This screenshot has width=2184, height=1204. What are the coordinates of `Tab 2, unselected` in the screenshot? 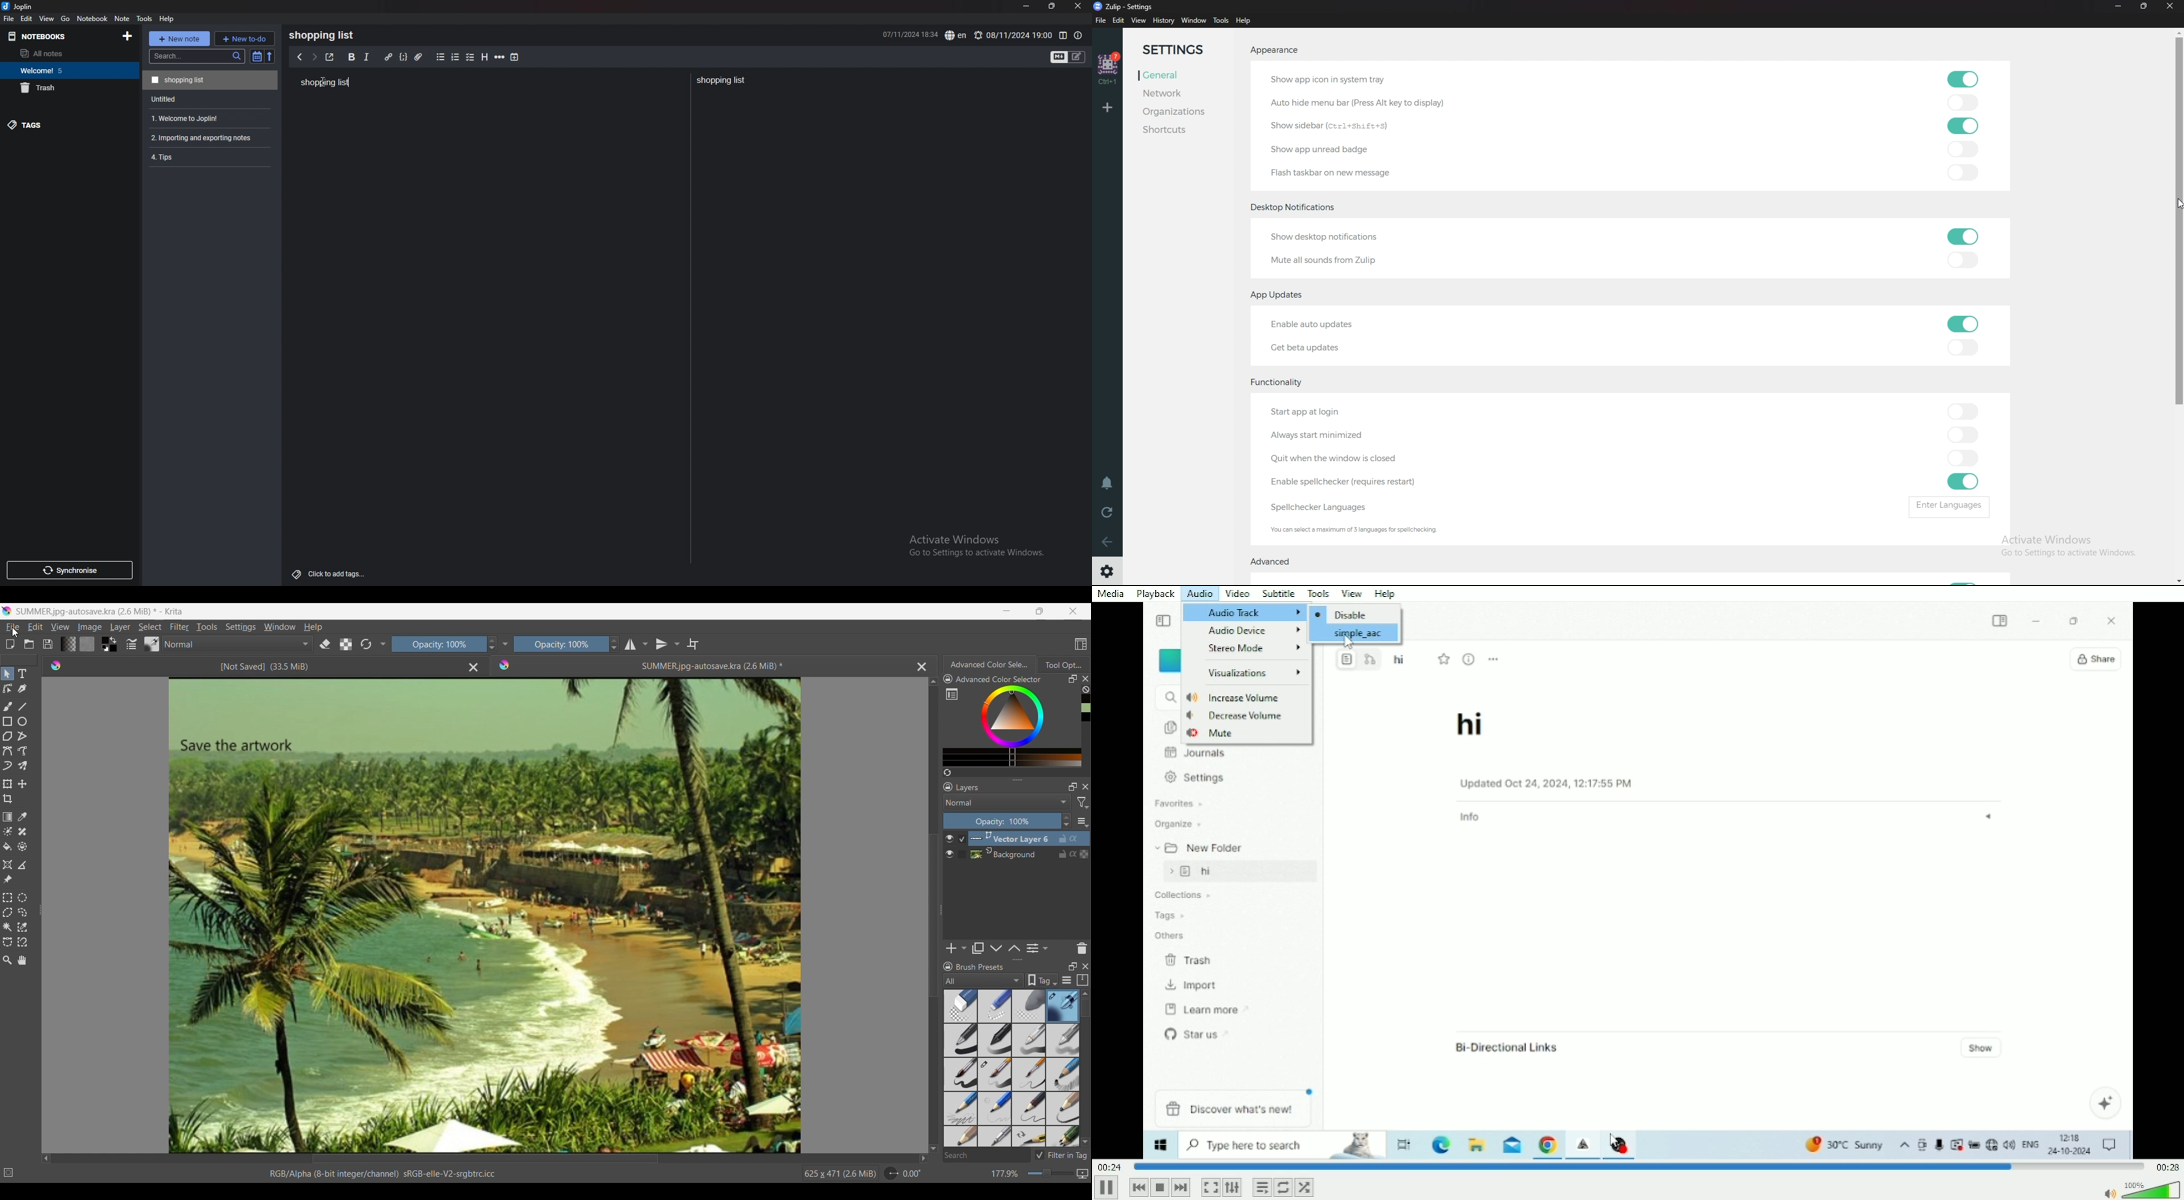 It's located at (1063, 664).